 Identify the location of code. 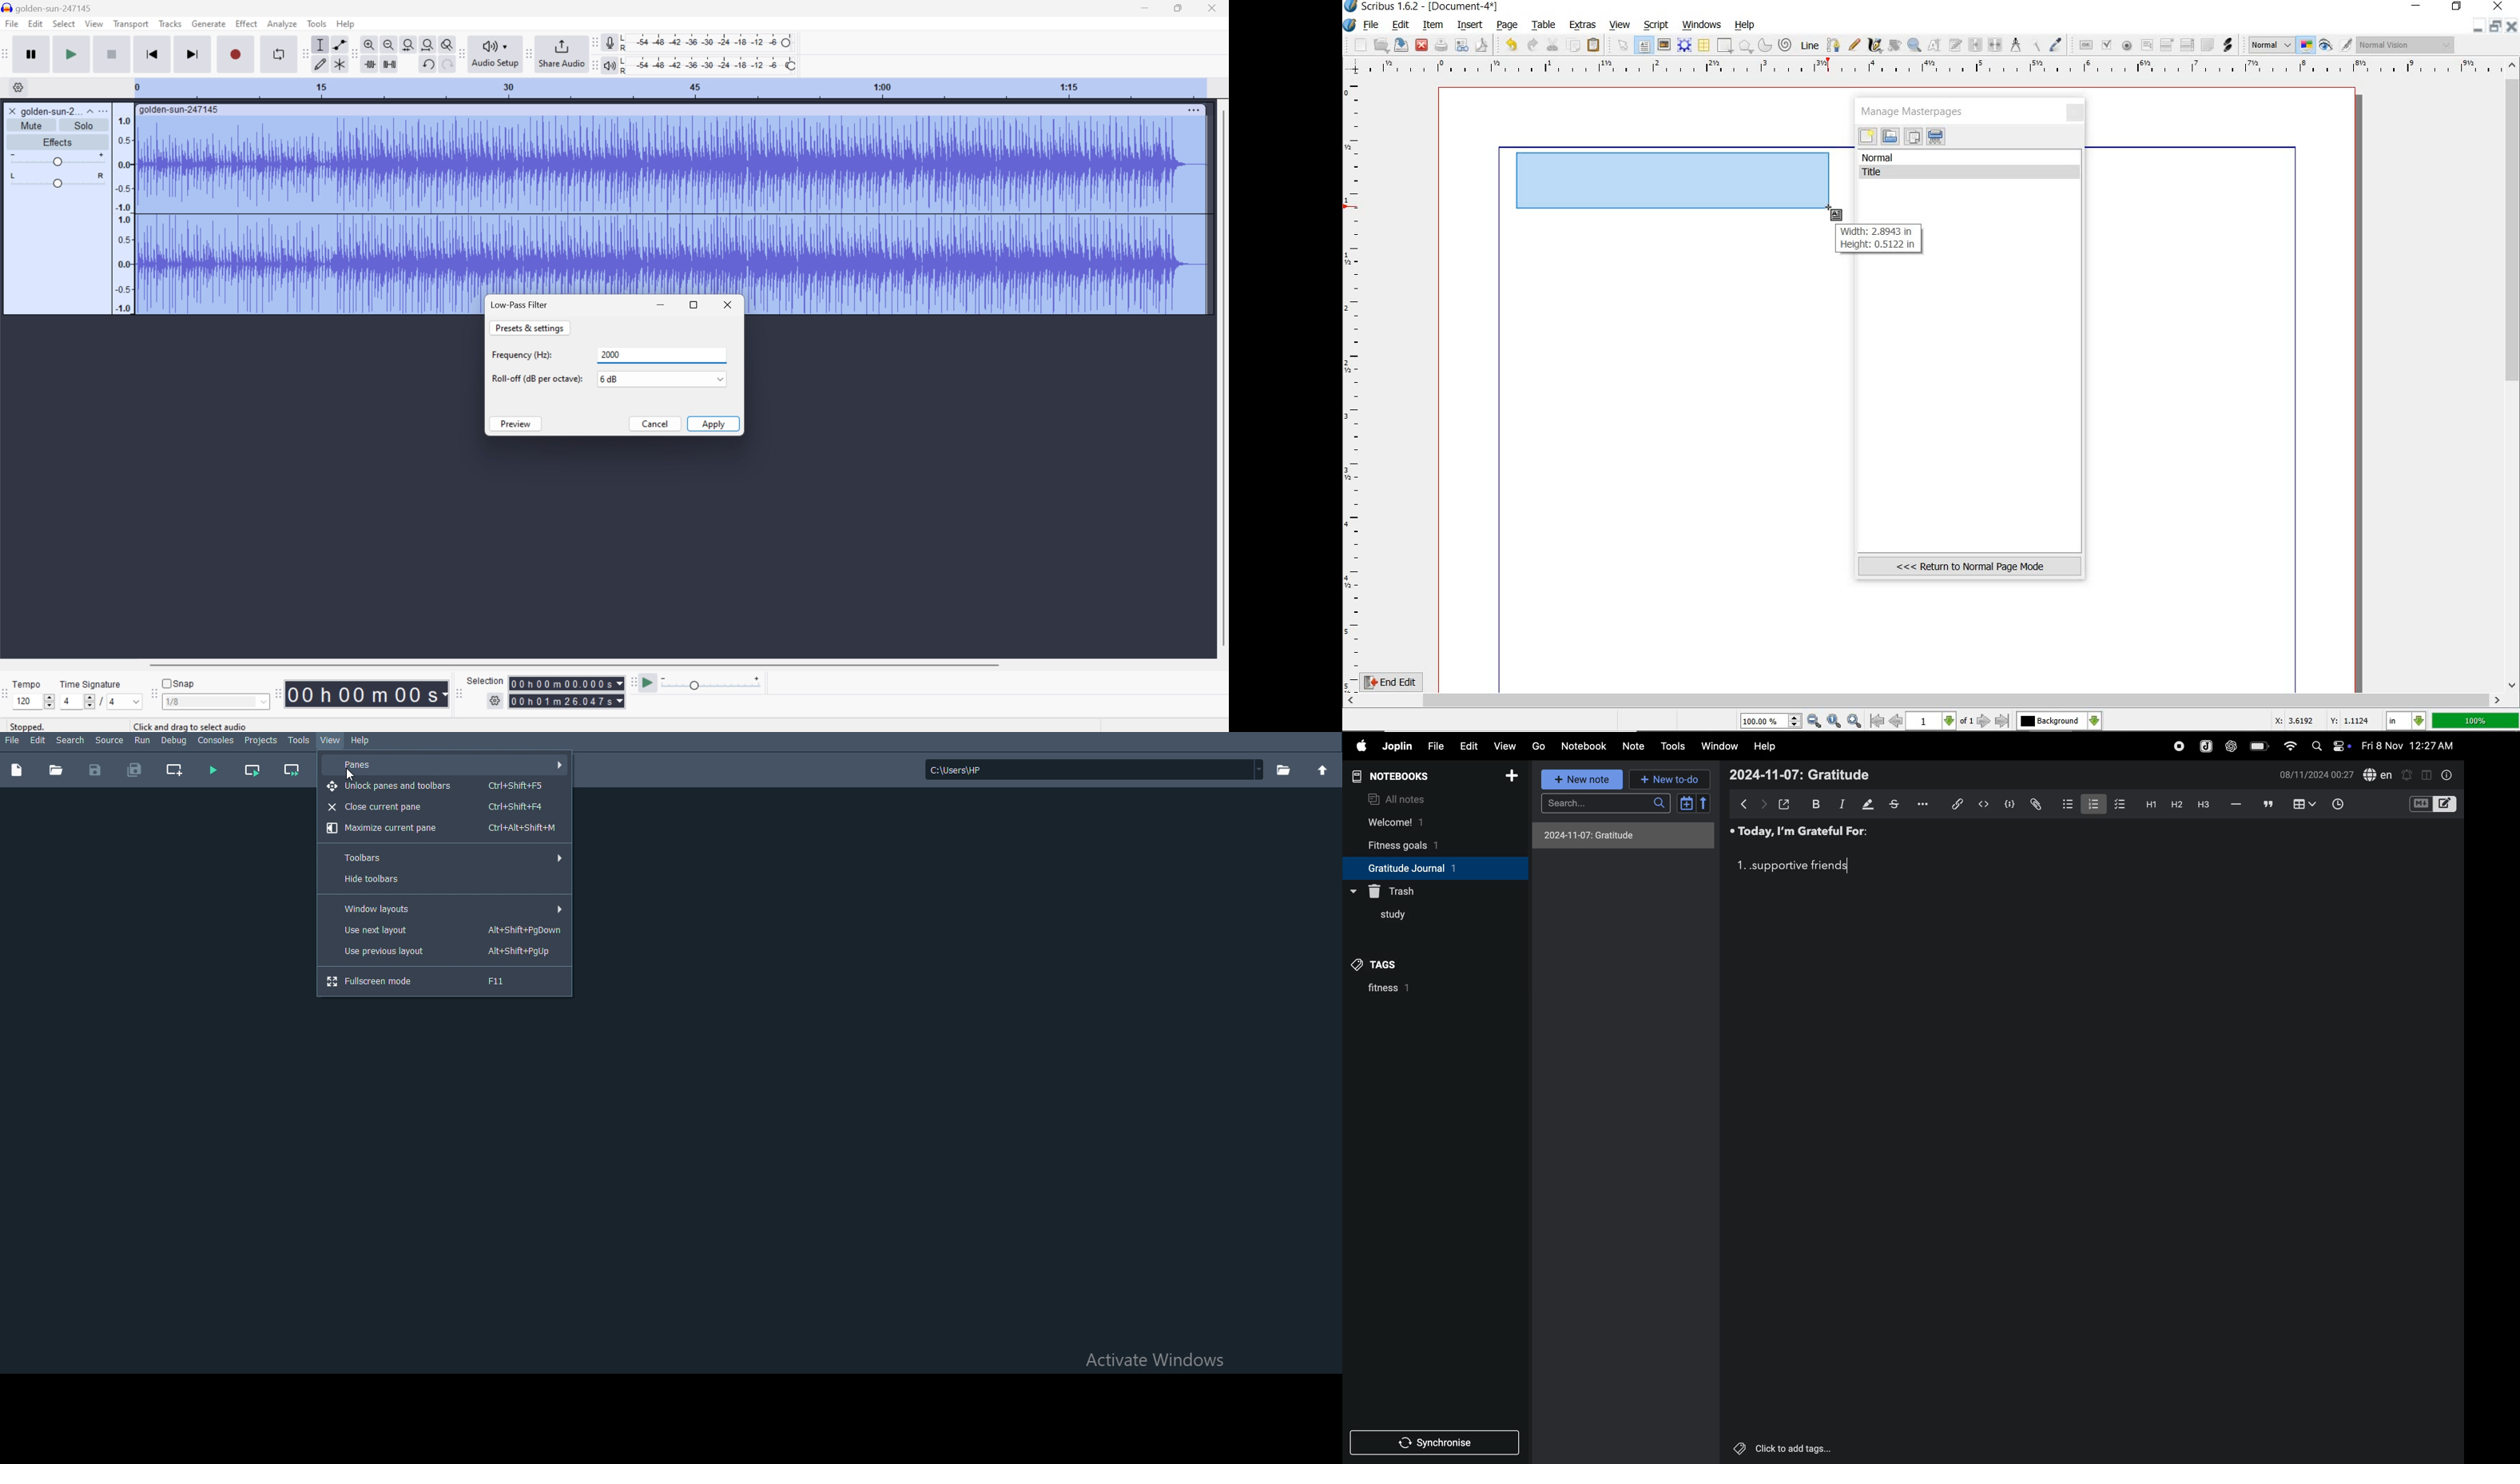
(2008, 805).